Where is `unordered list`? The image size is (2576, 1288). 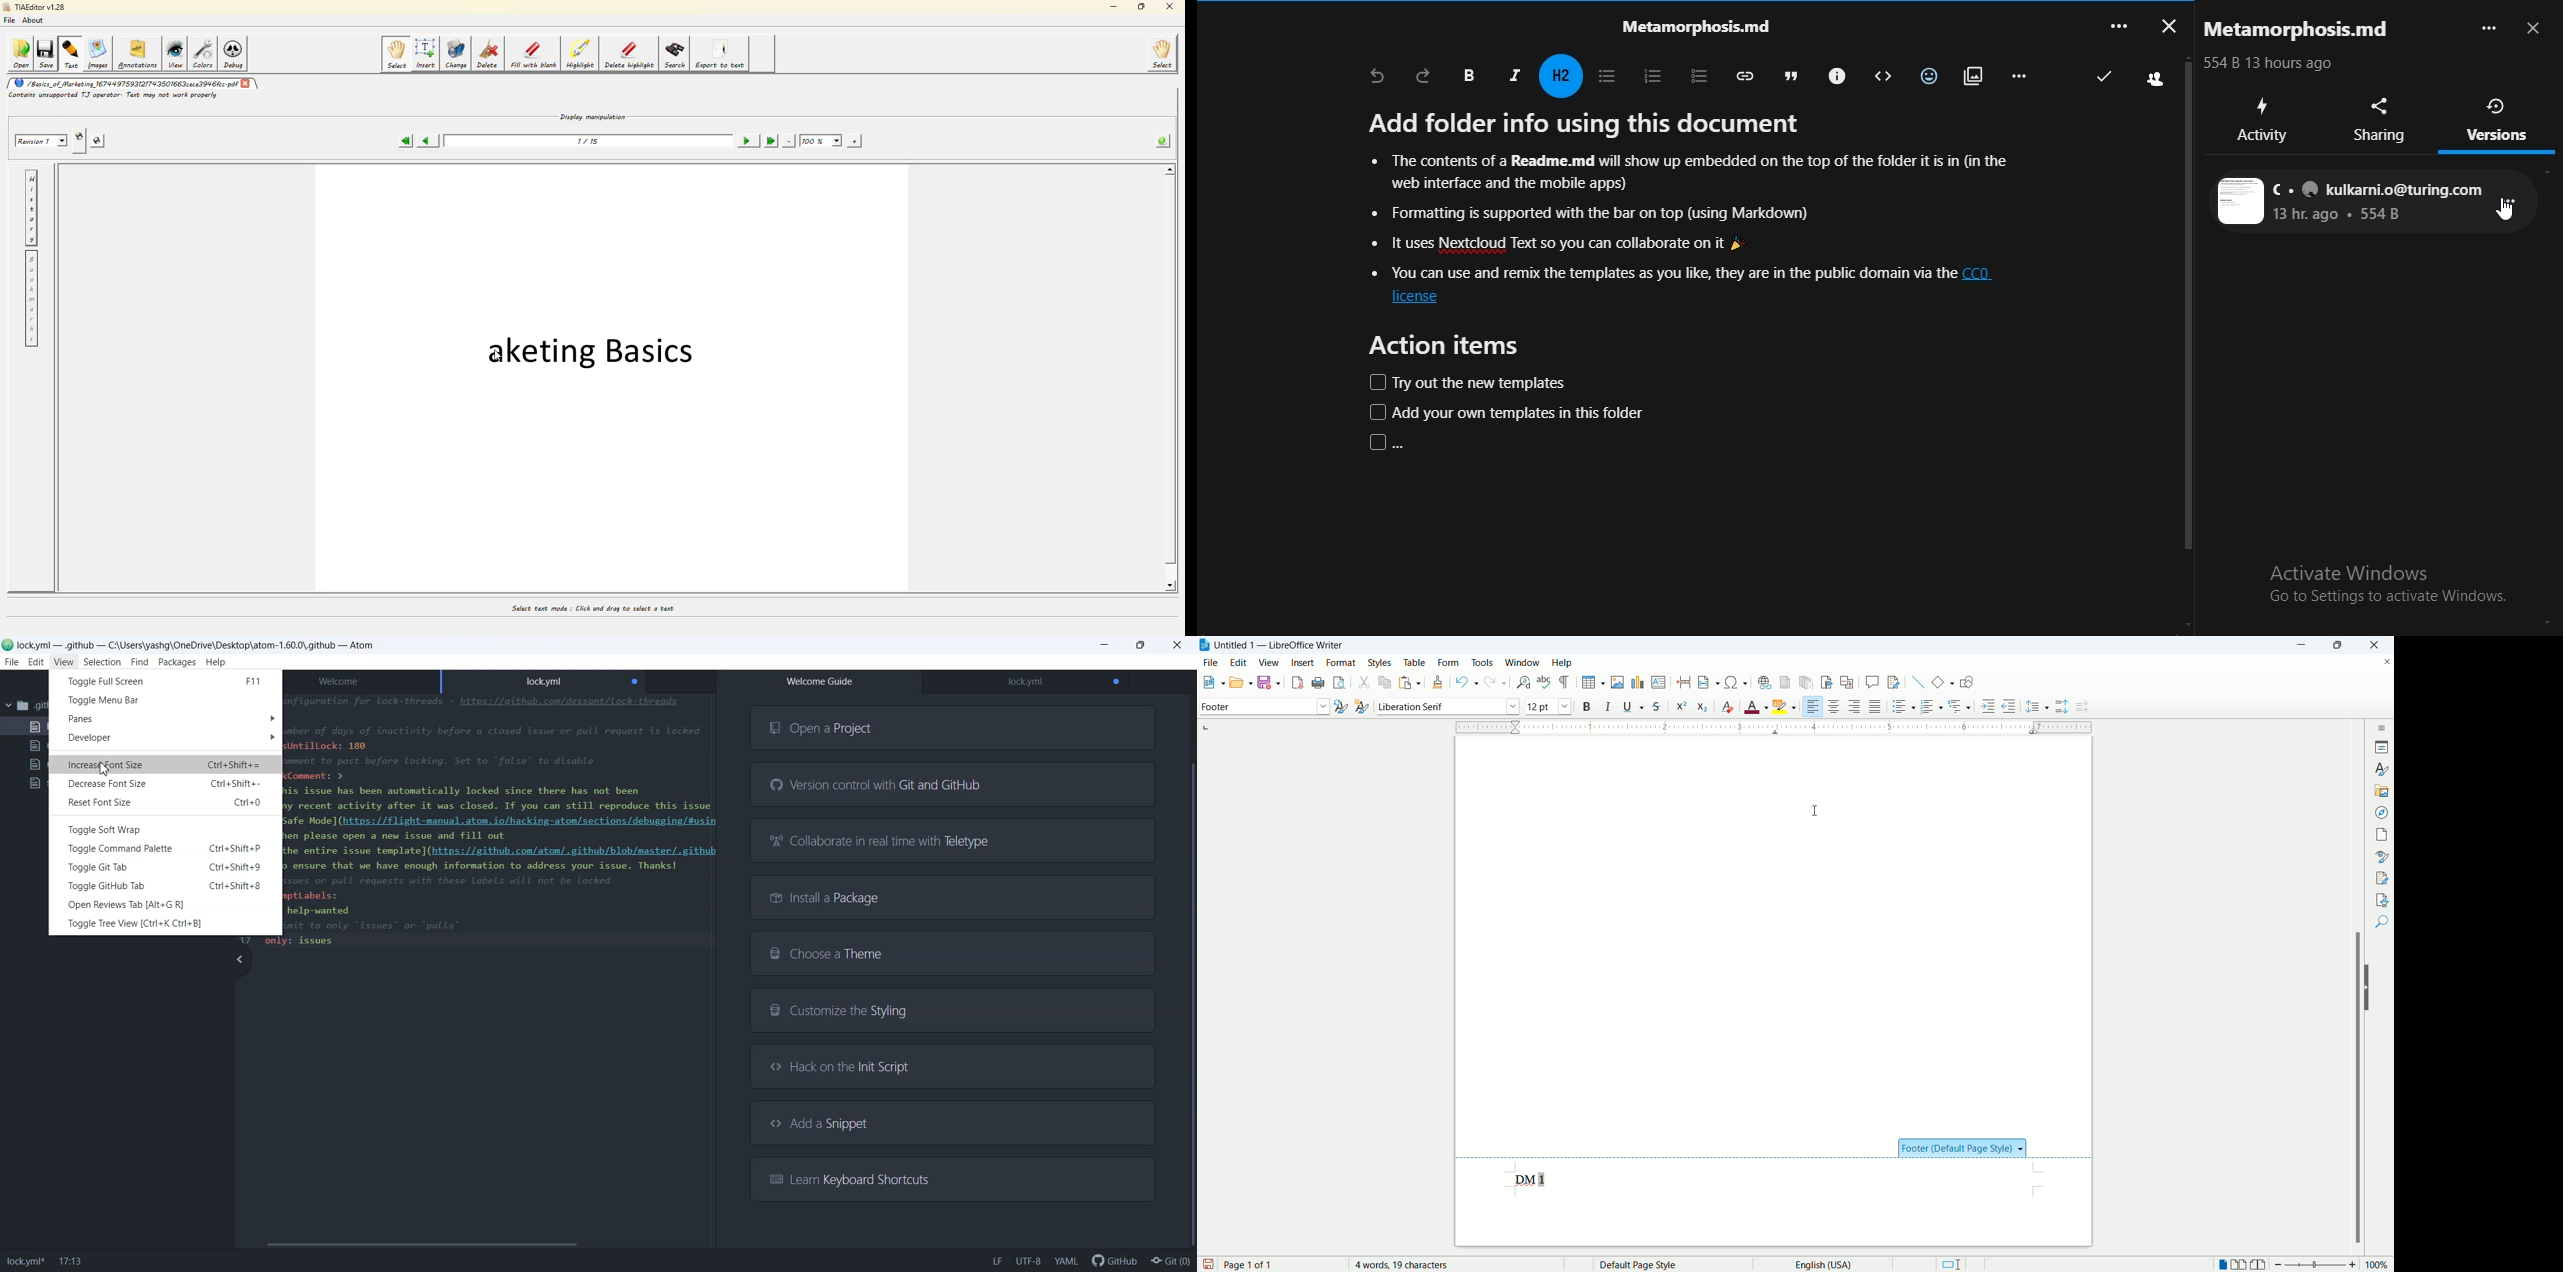 unordered list is located at coordinates (1902, 706).